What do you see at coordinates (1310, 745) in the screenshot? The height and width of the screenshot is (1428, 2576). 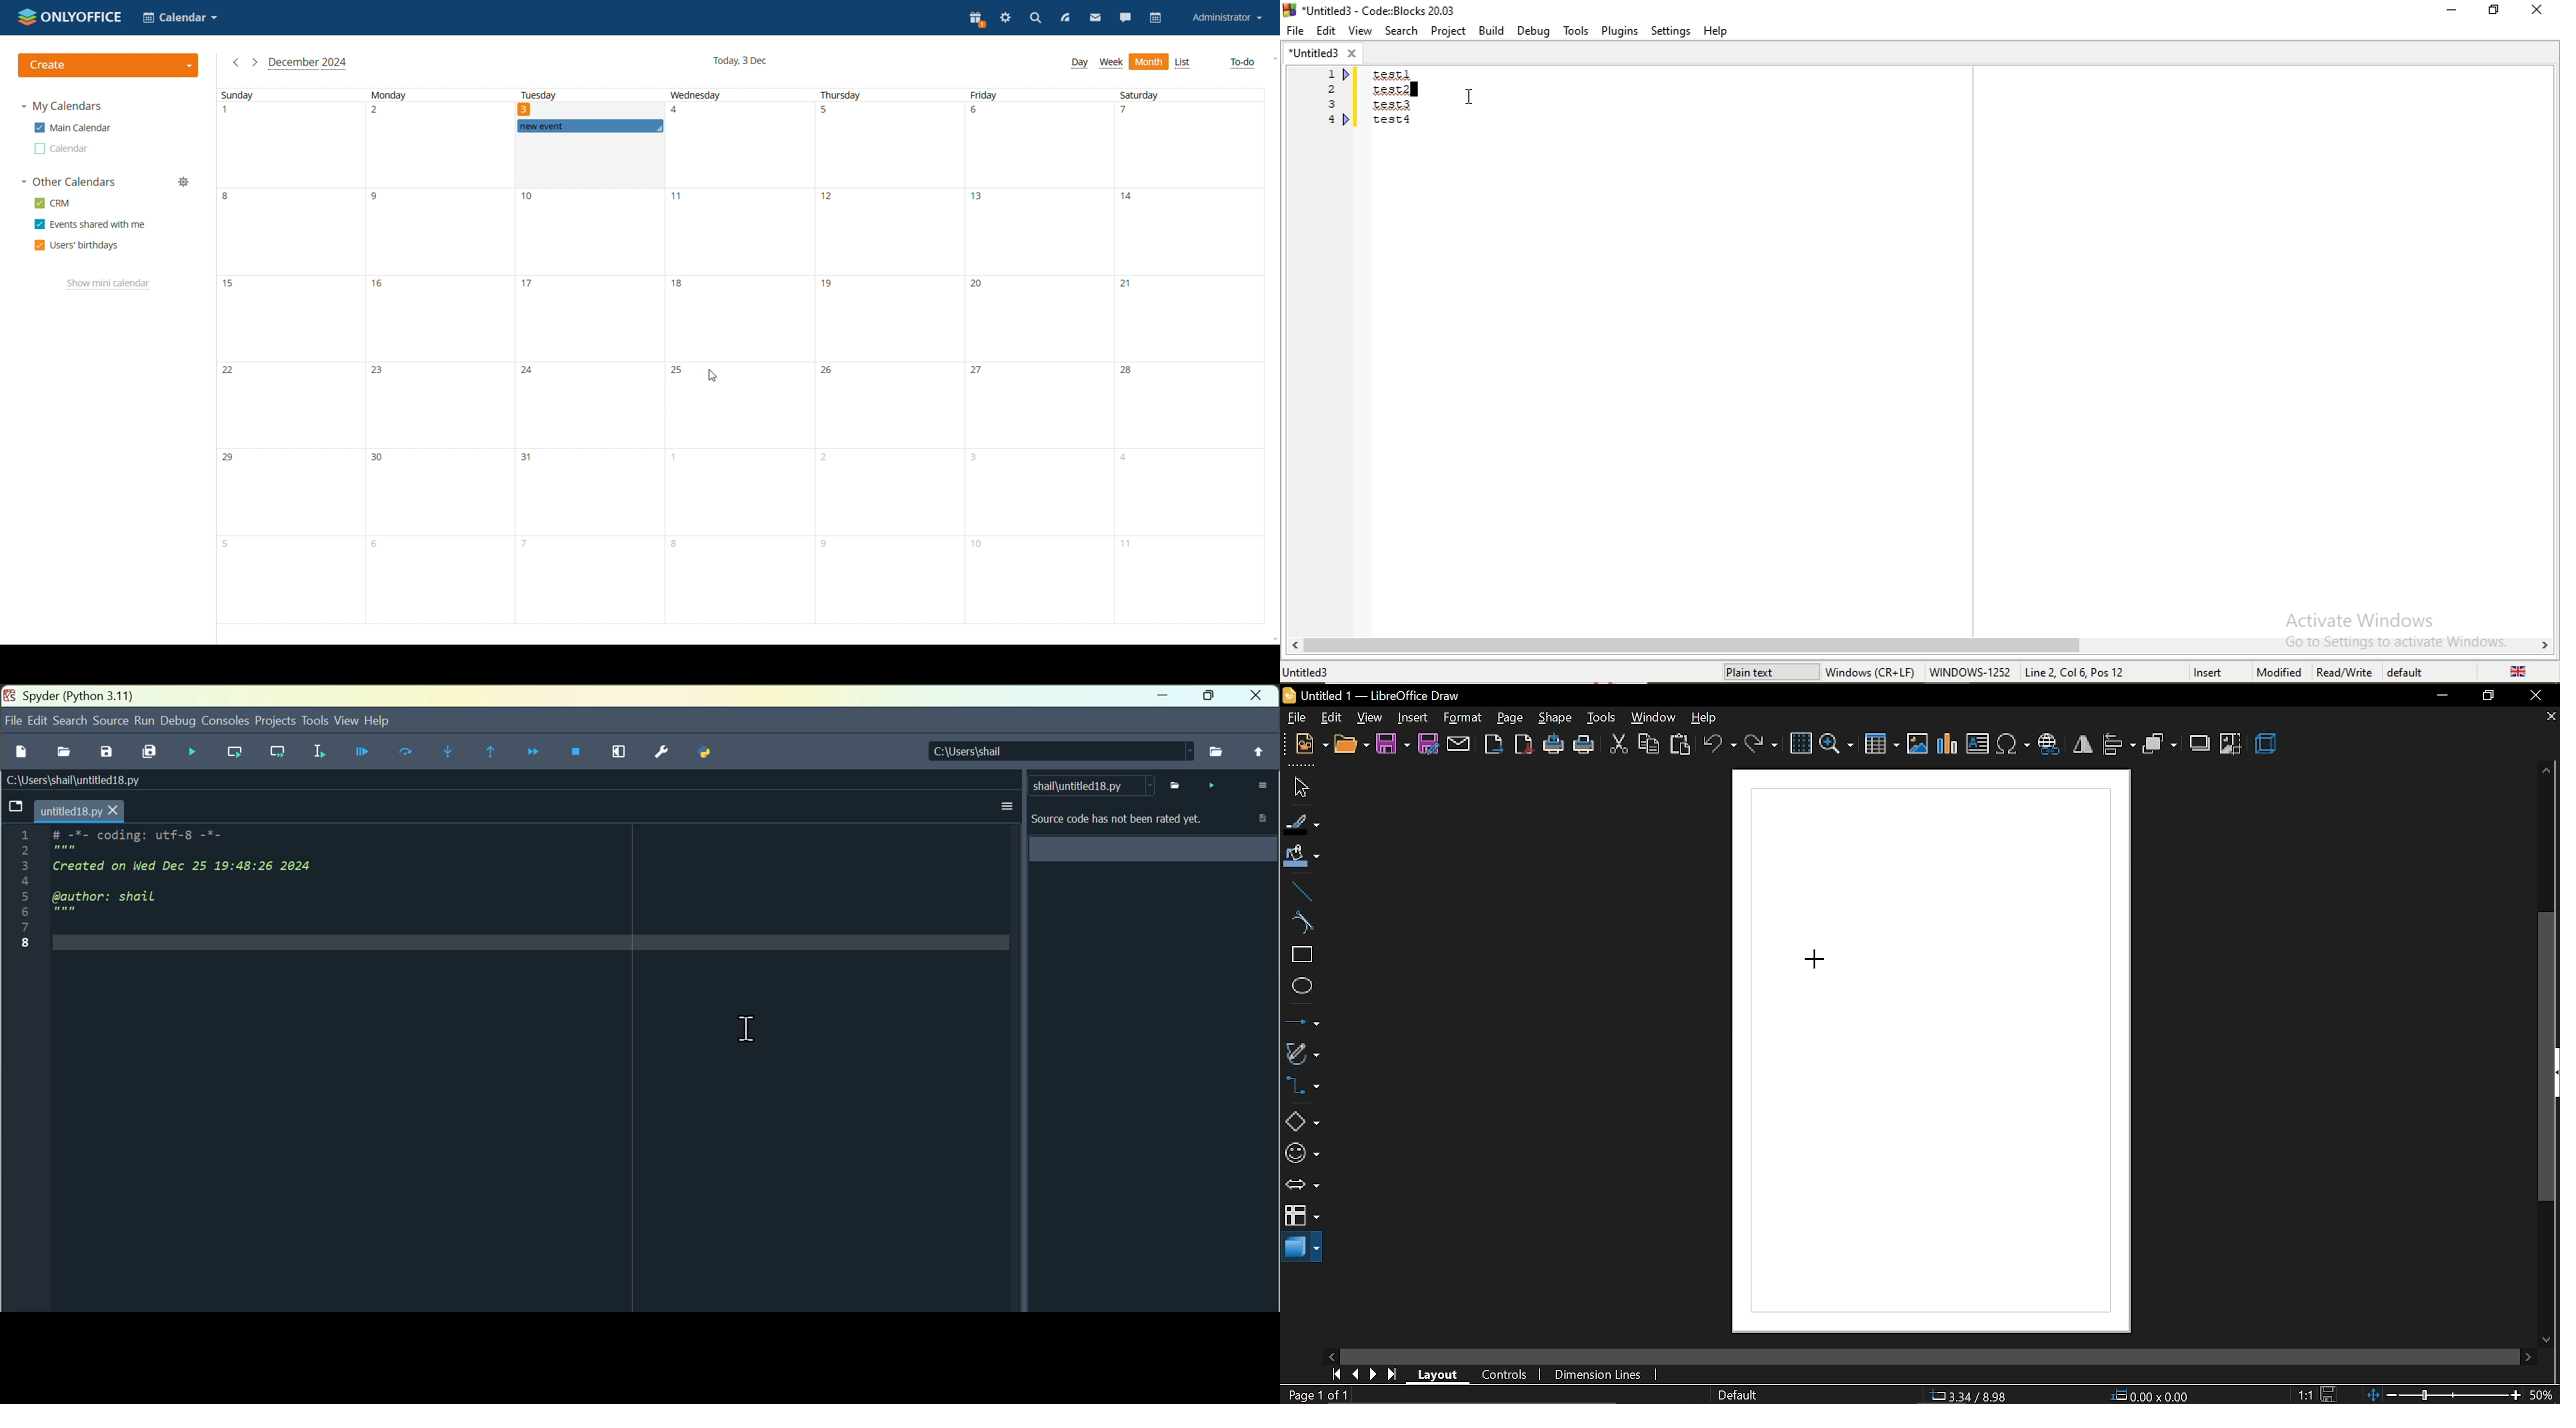 I see `new` at bounding box center [1310, 745].